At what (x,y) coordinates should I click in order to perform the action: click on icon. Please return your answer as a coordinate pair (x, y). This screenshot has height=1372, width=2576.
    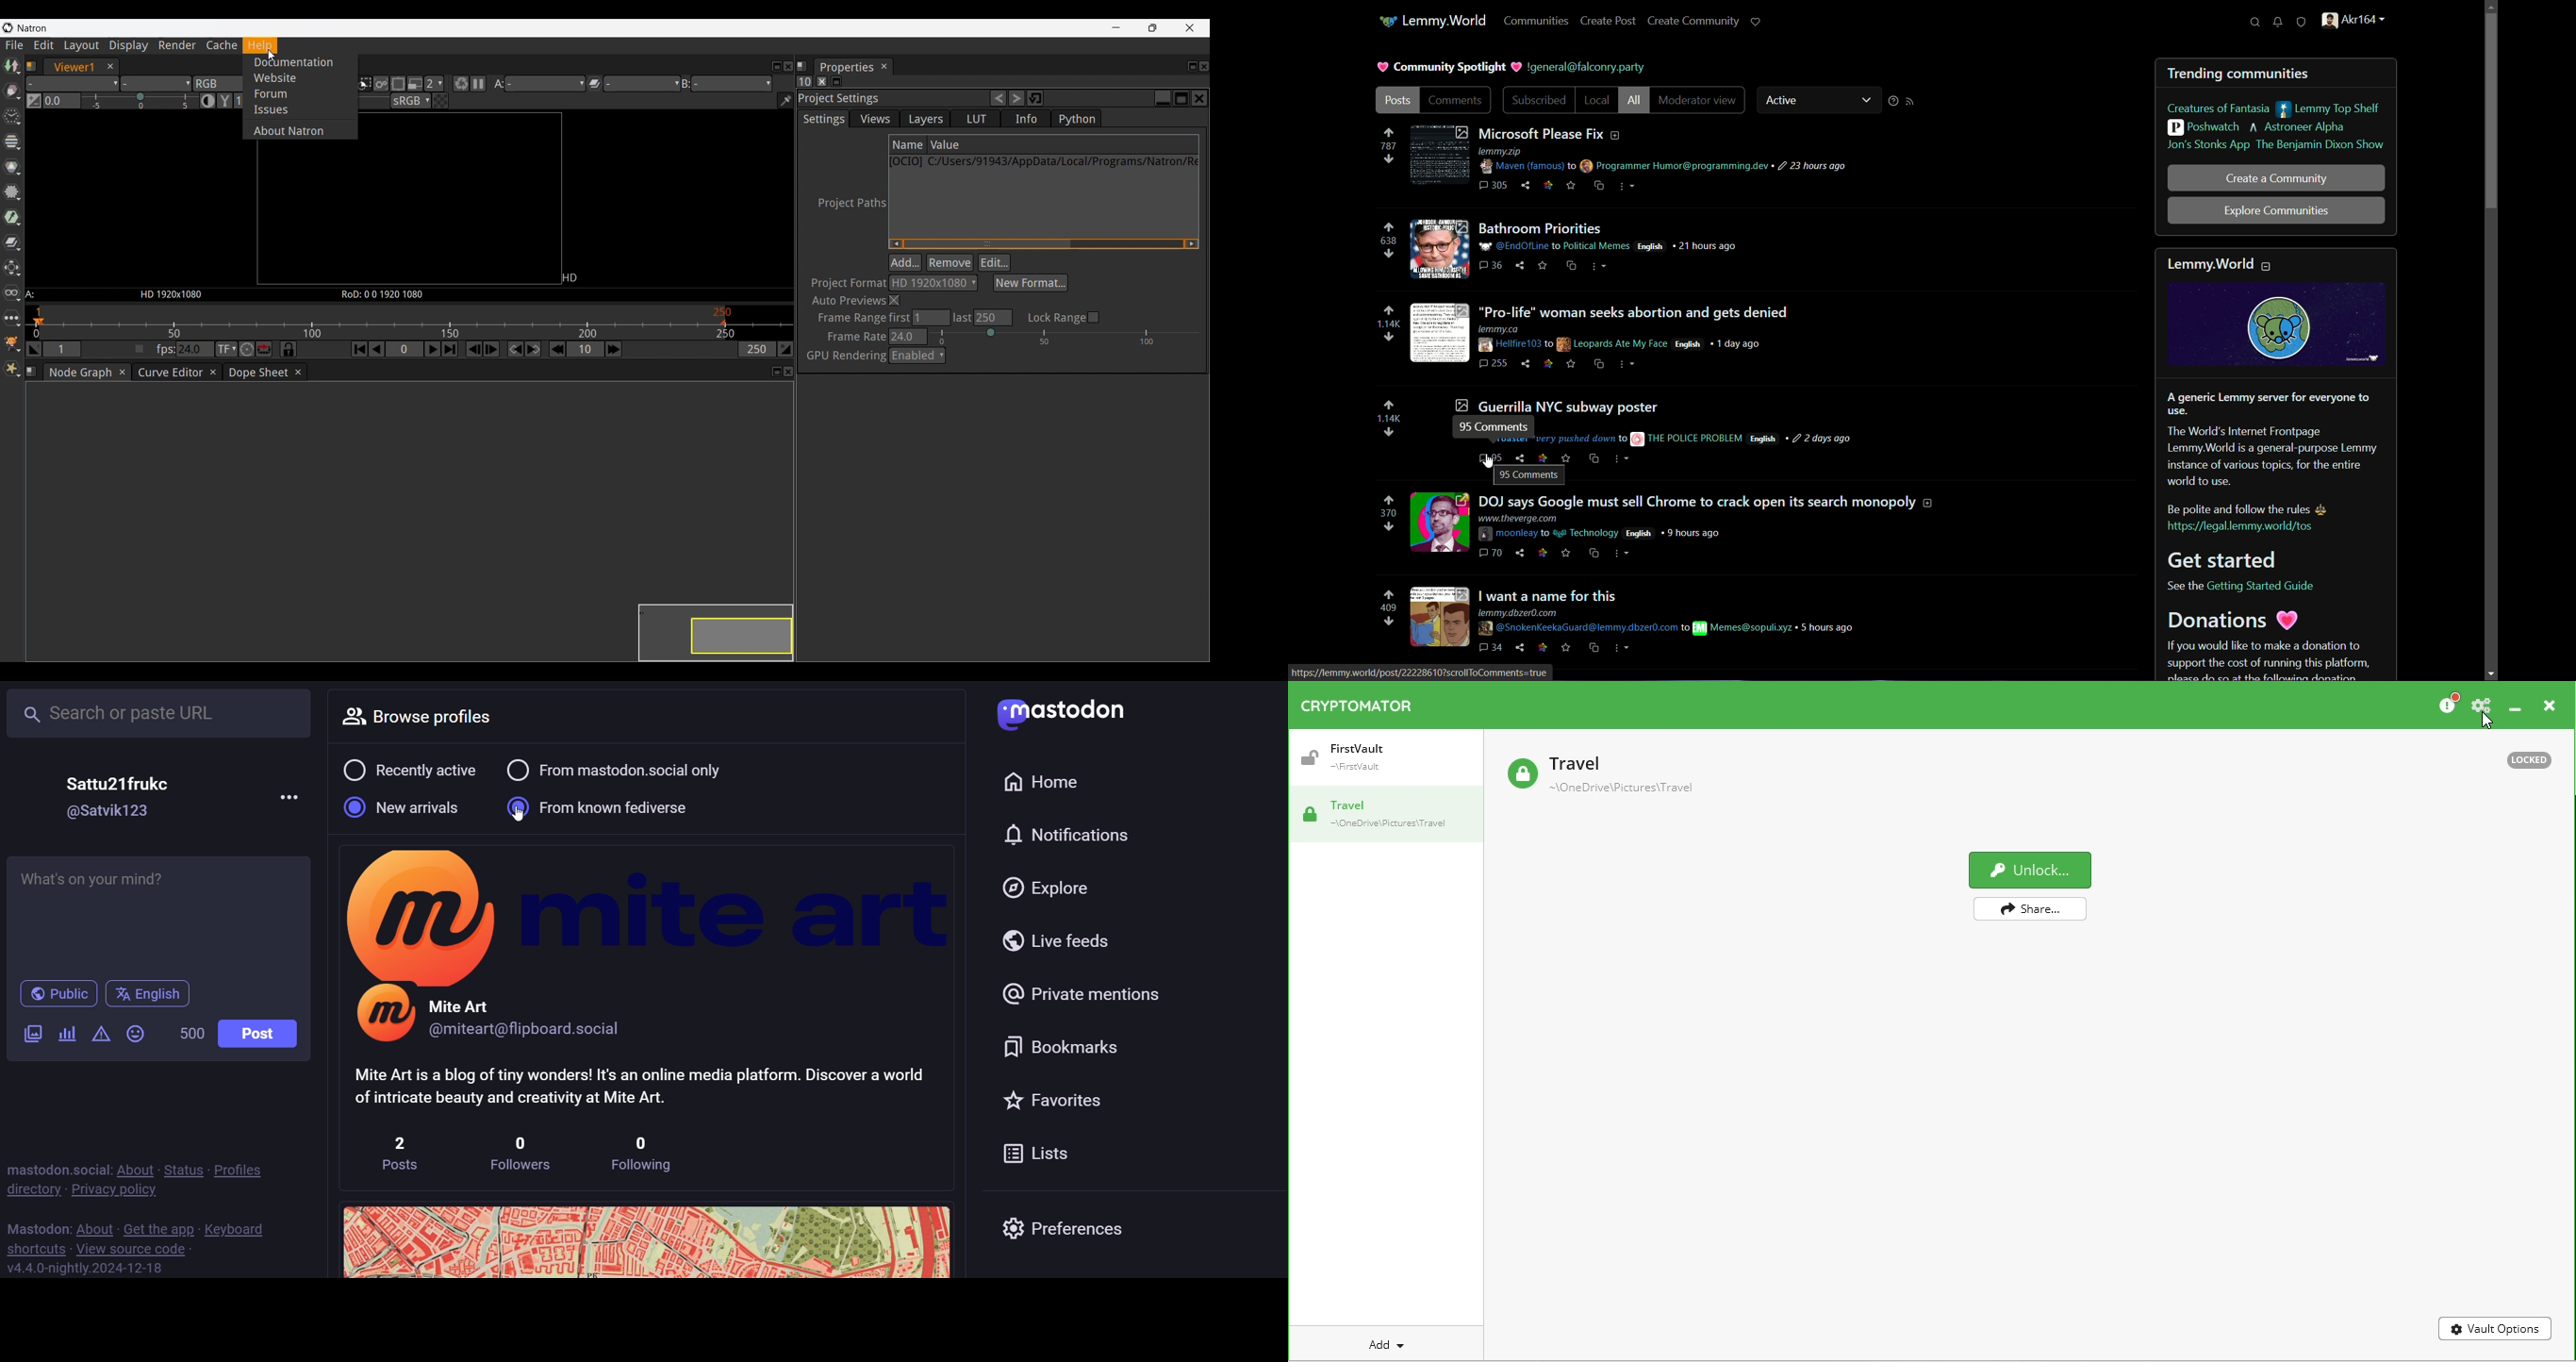
    Looking at the image, I should click on (1521, 457).